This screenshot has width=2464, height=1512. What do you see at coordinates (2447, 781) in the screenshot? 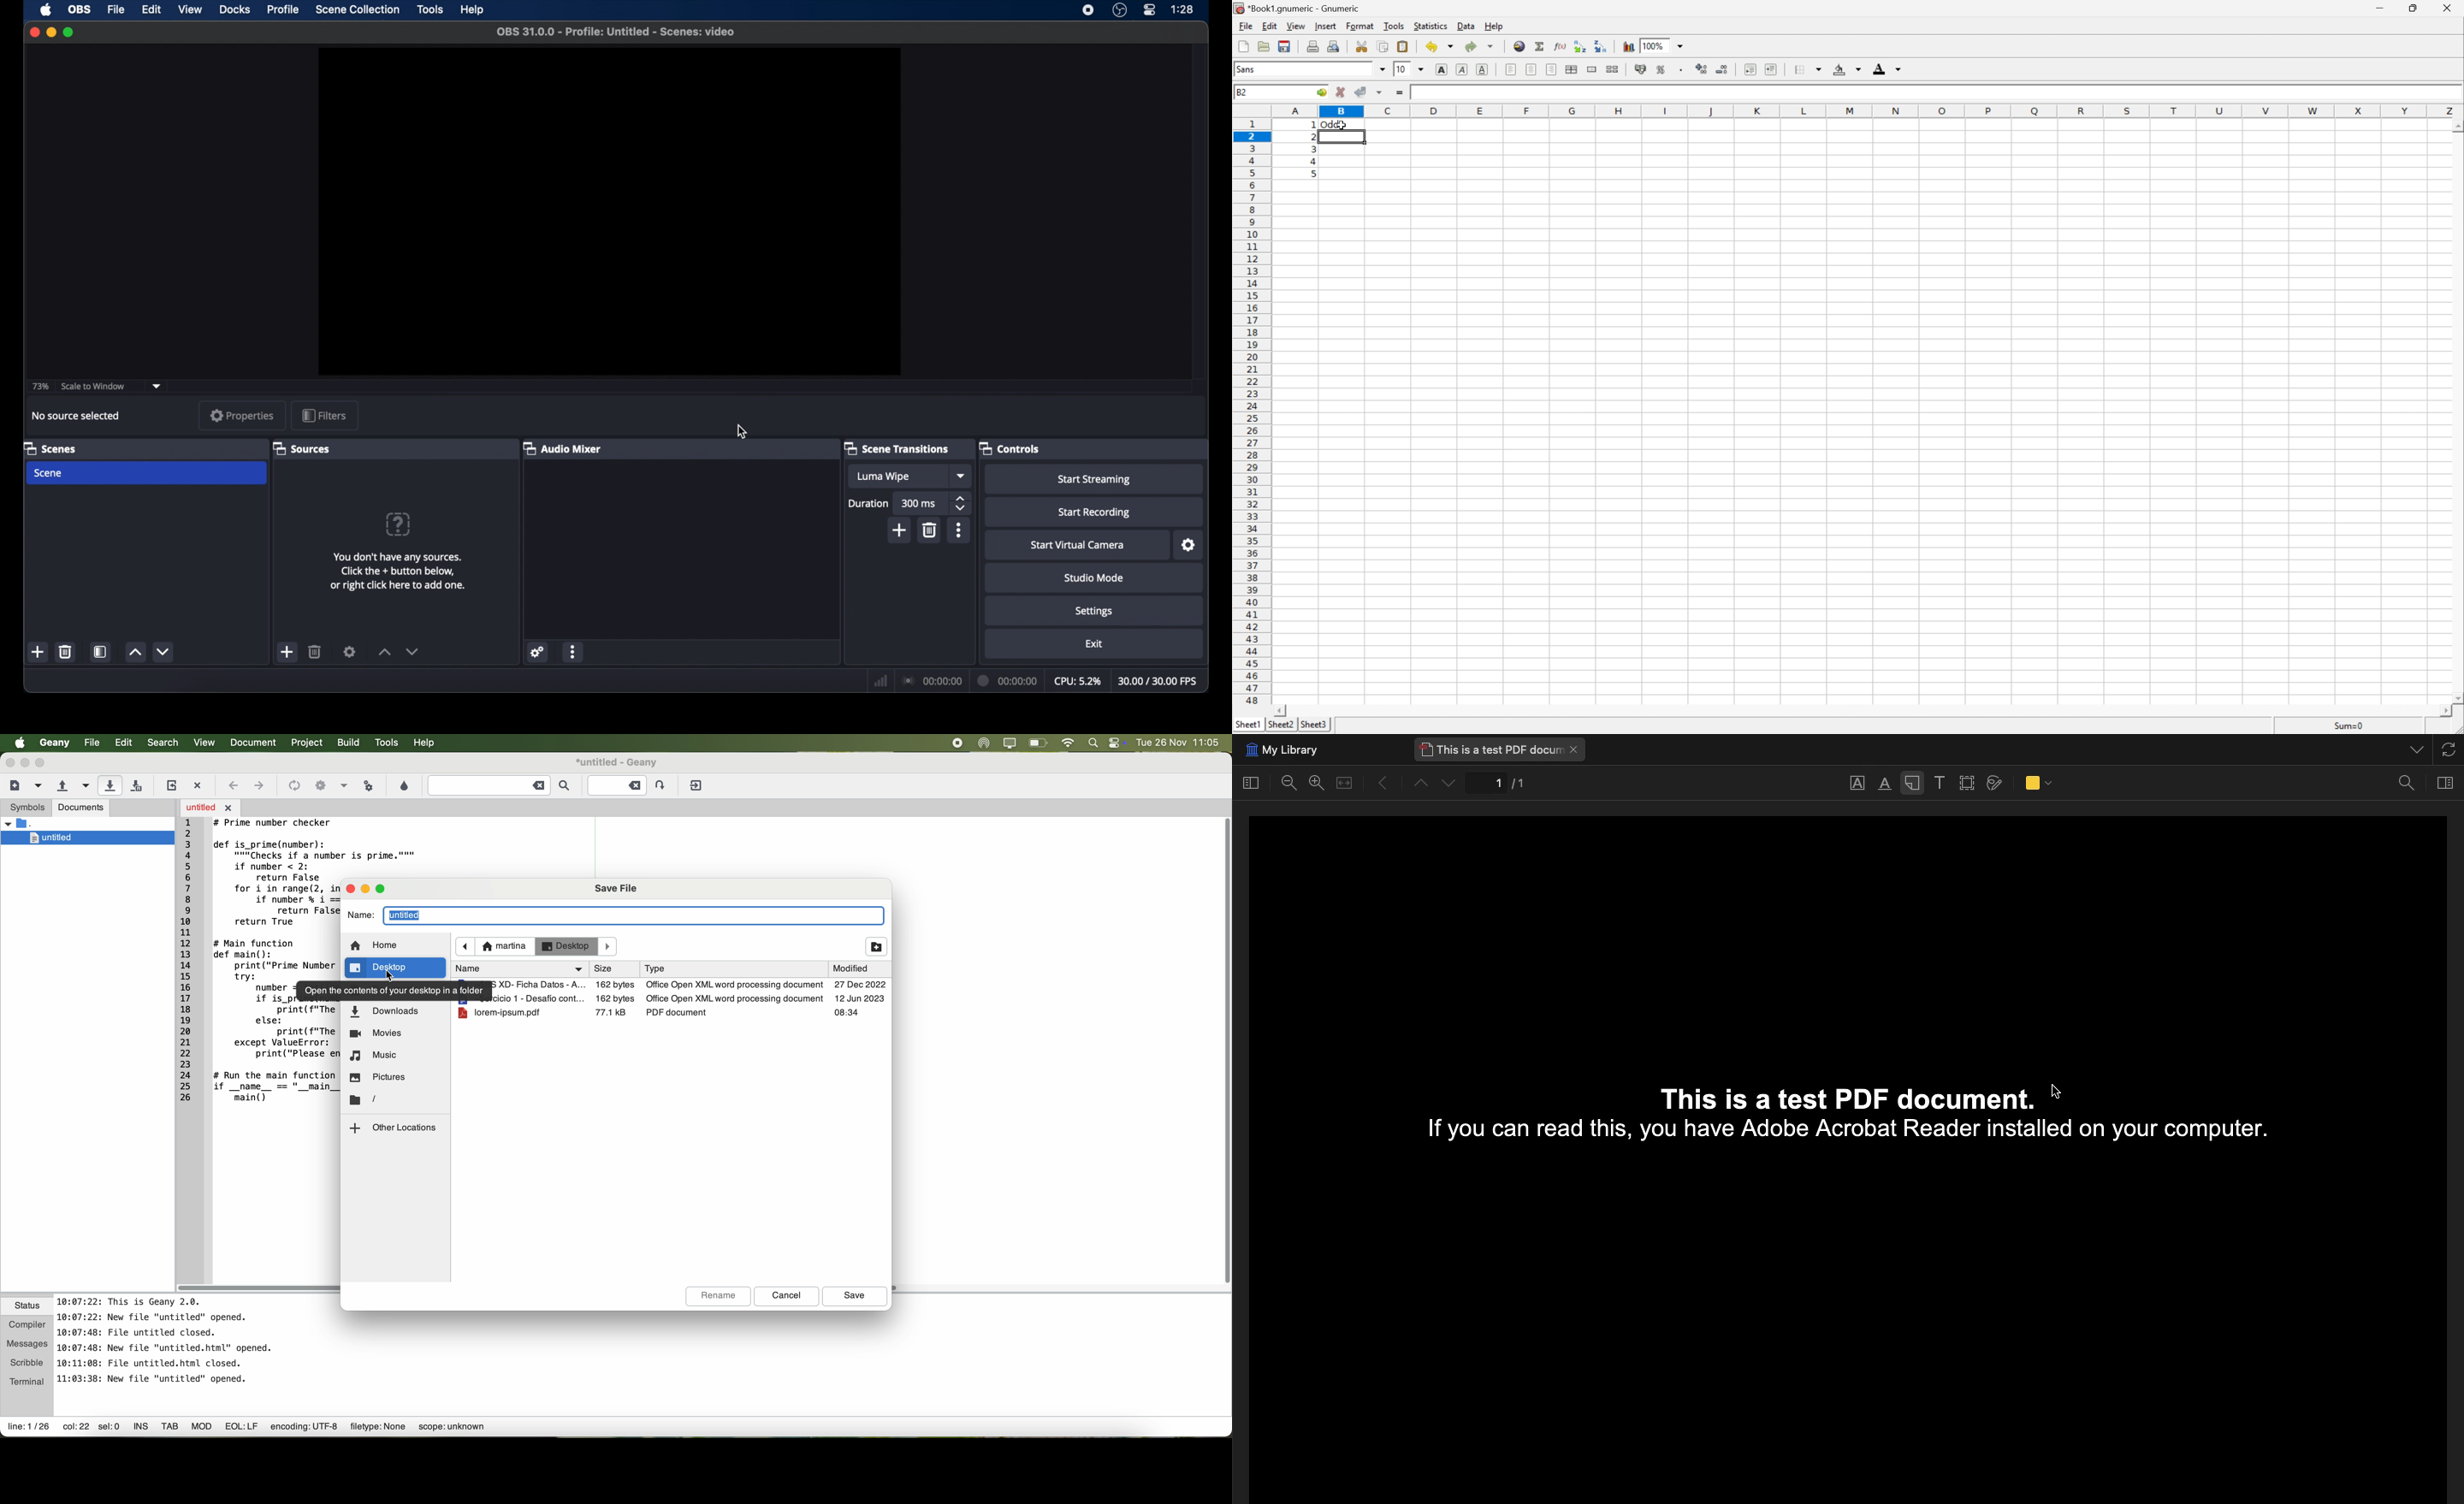
I see `Toggle context pane` at bounding box center [2447, 781].